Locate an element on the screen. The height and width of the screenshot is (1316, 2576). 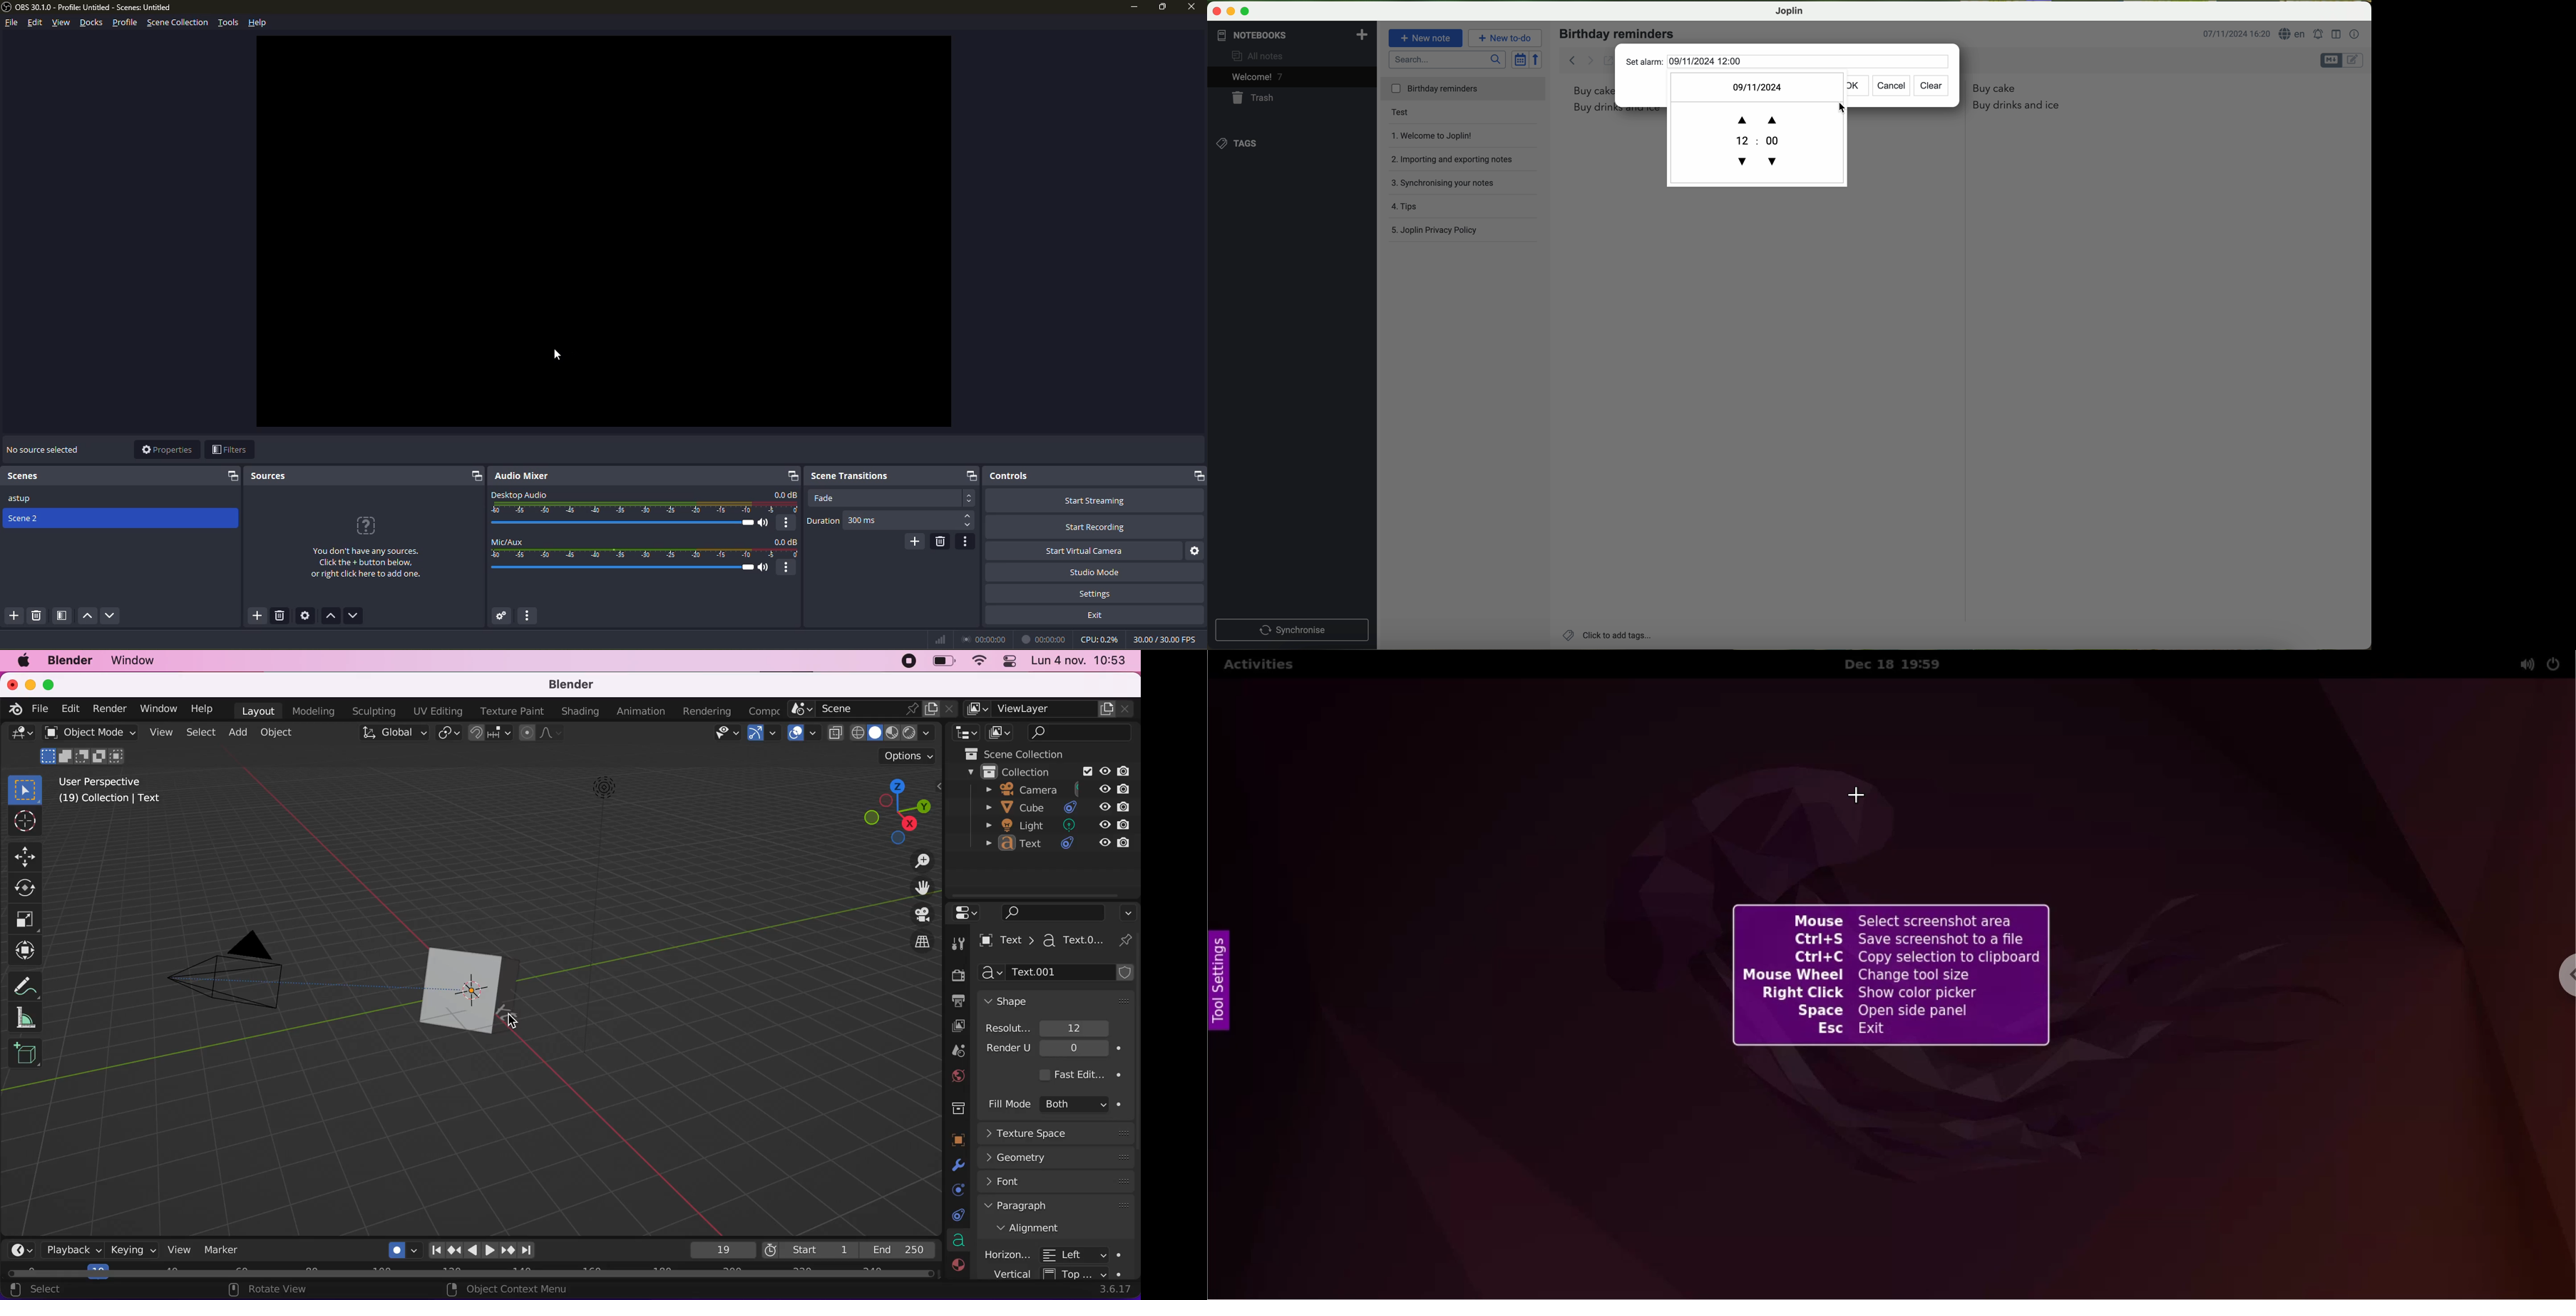
search is located at coordinates (1083, 733).